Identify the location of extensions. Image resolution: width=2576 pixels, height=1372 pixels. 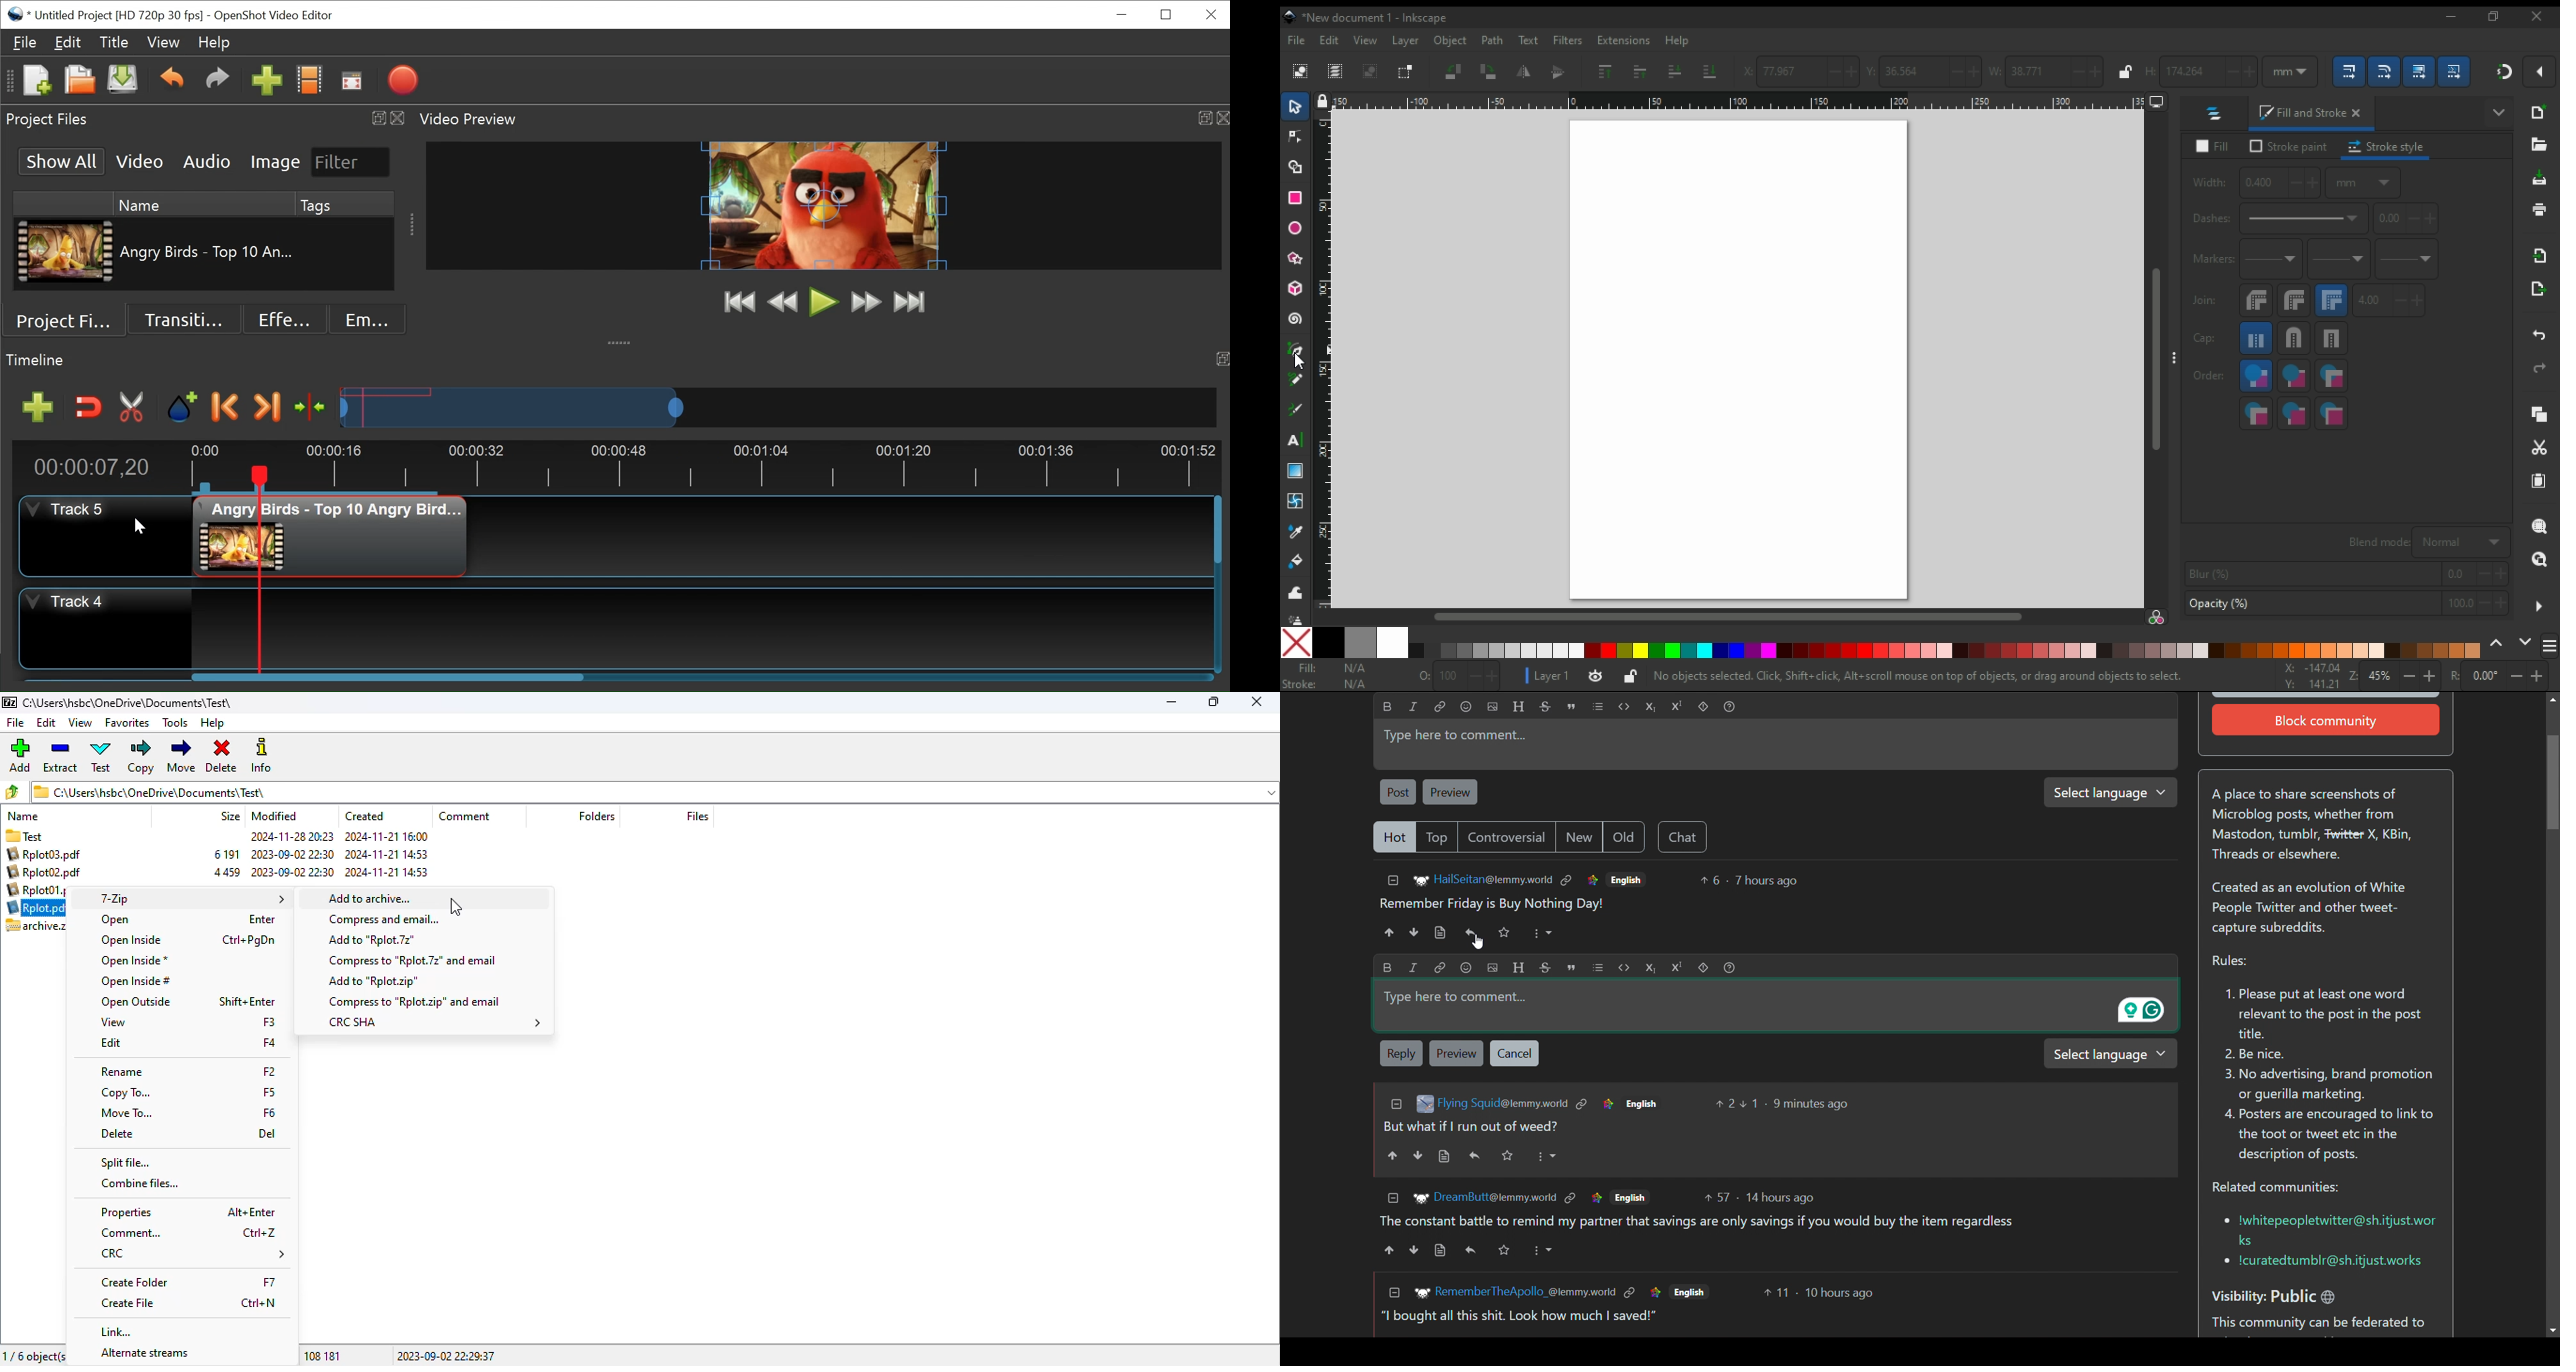
(1623, 43).